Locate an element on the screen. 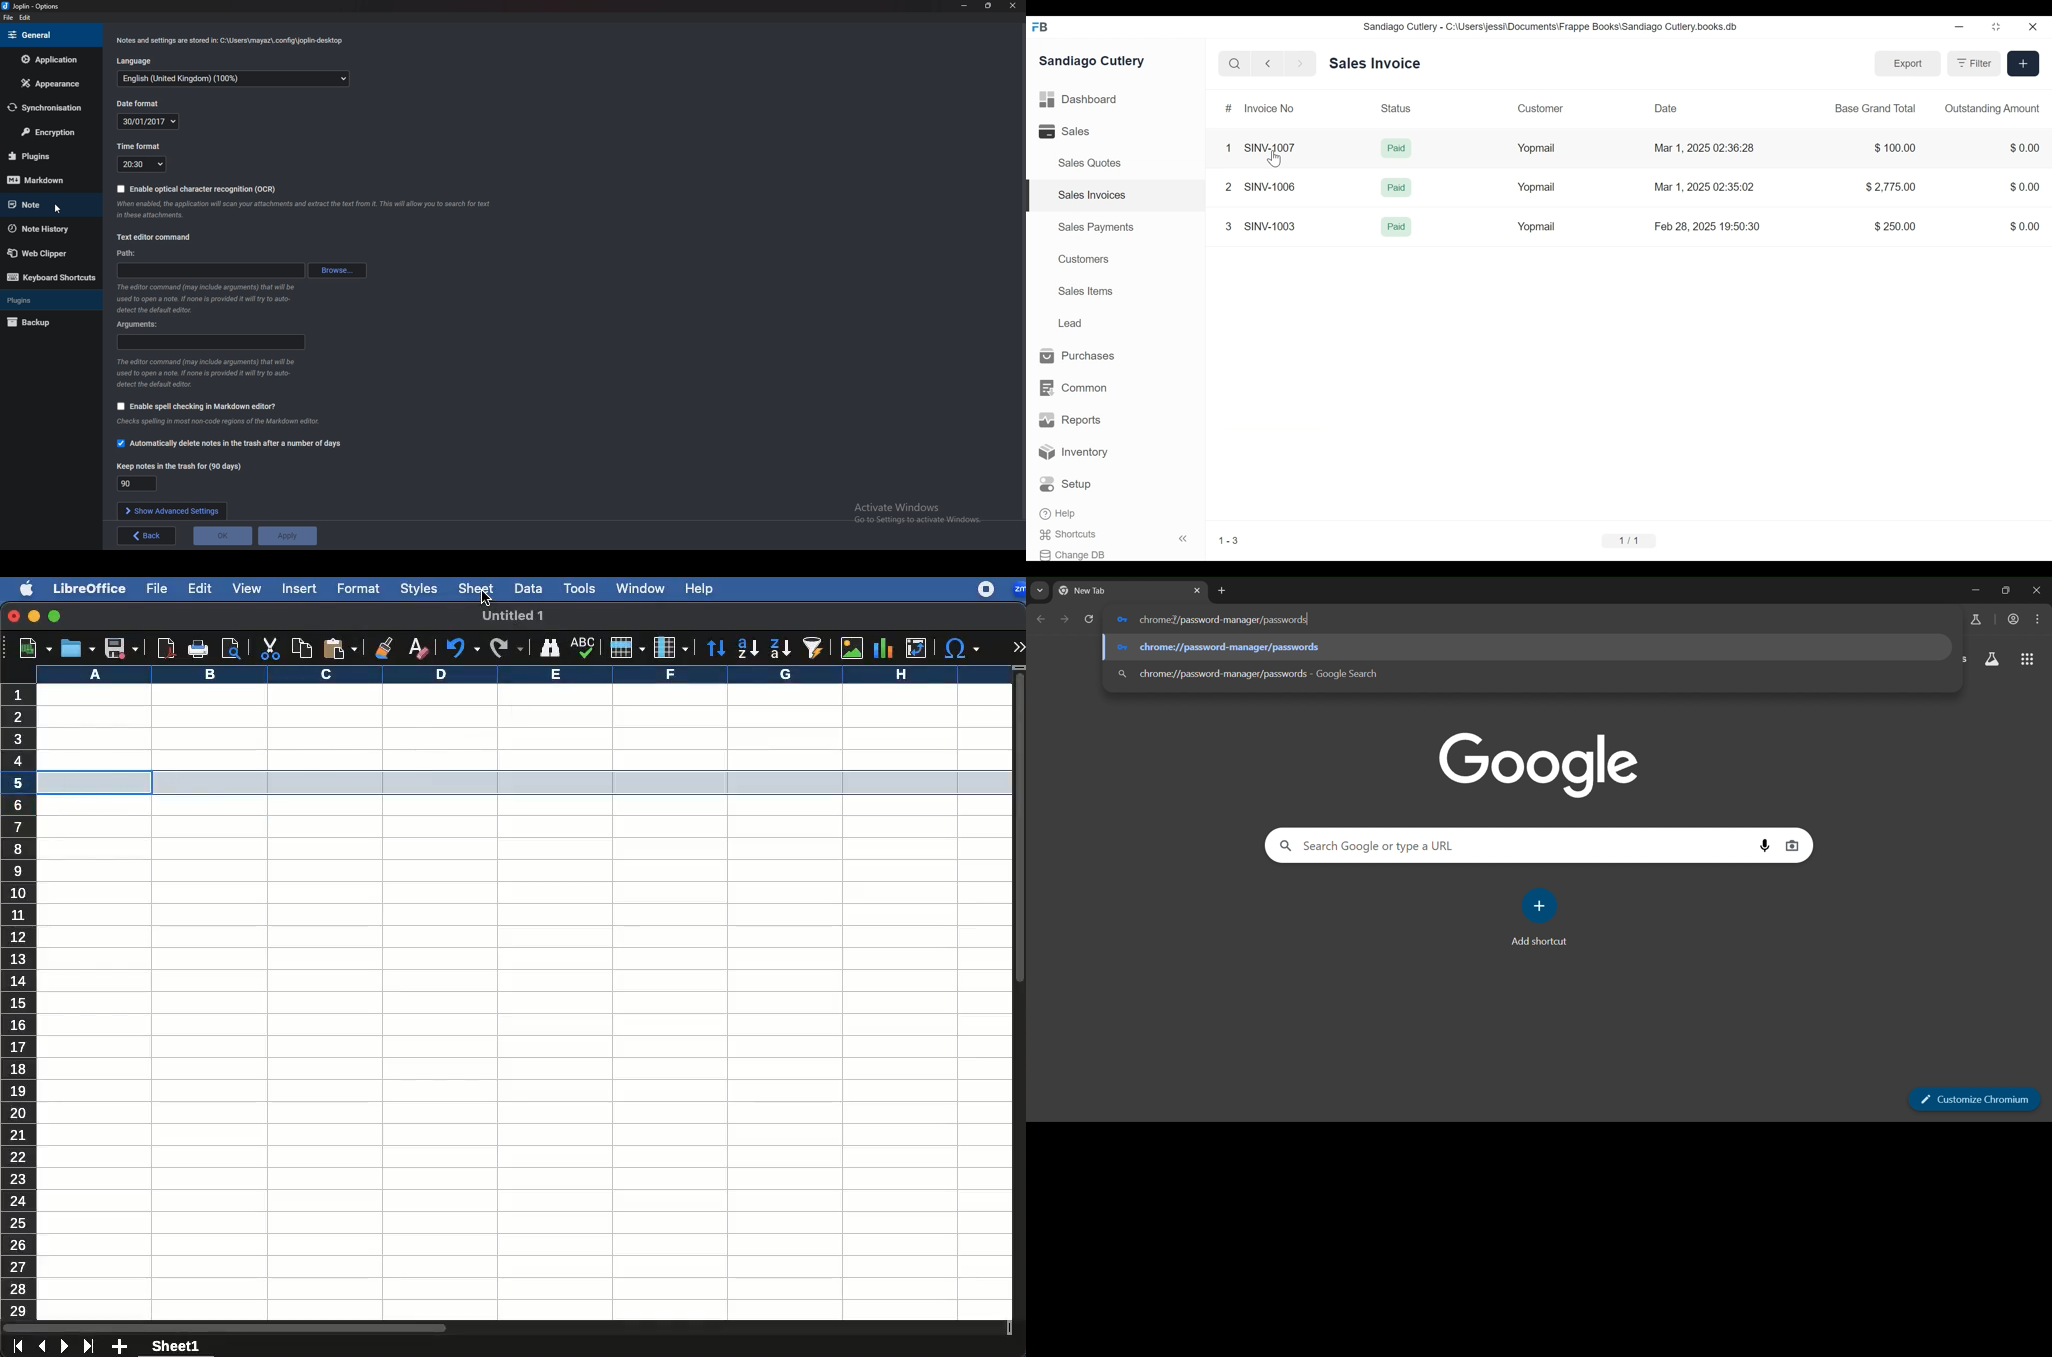 This screenshot has height=1372, width=2072. plugins is located at coordinates (44, 300).